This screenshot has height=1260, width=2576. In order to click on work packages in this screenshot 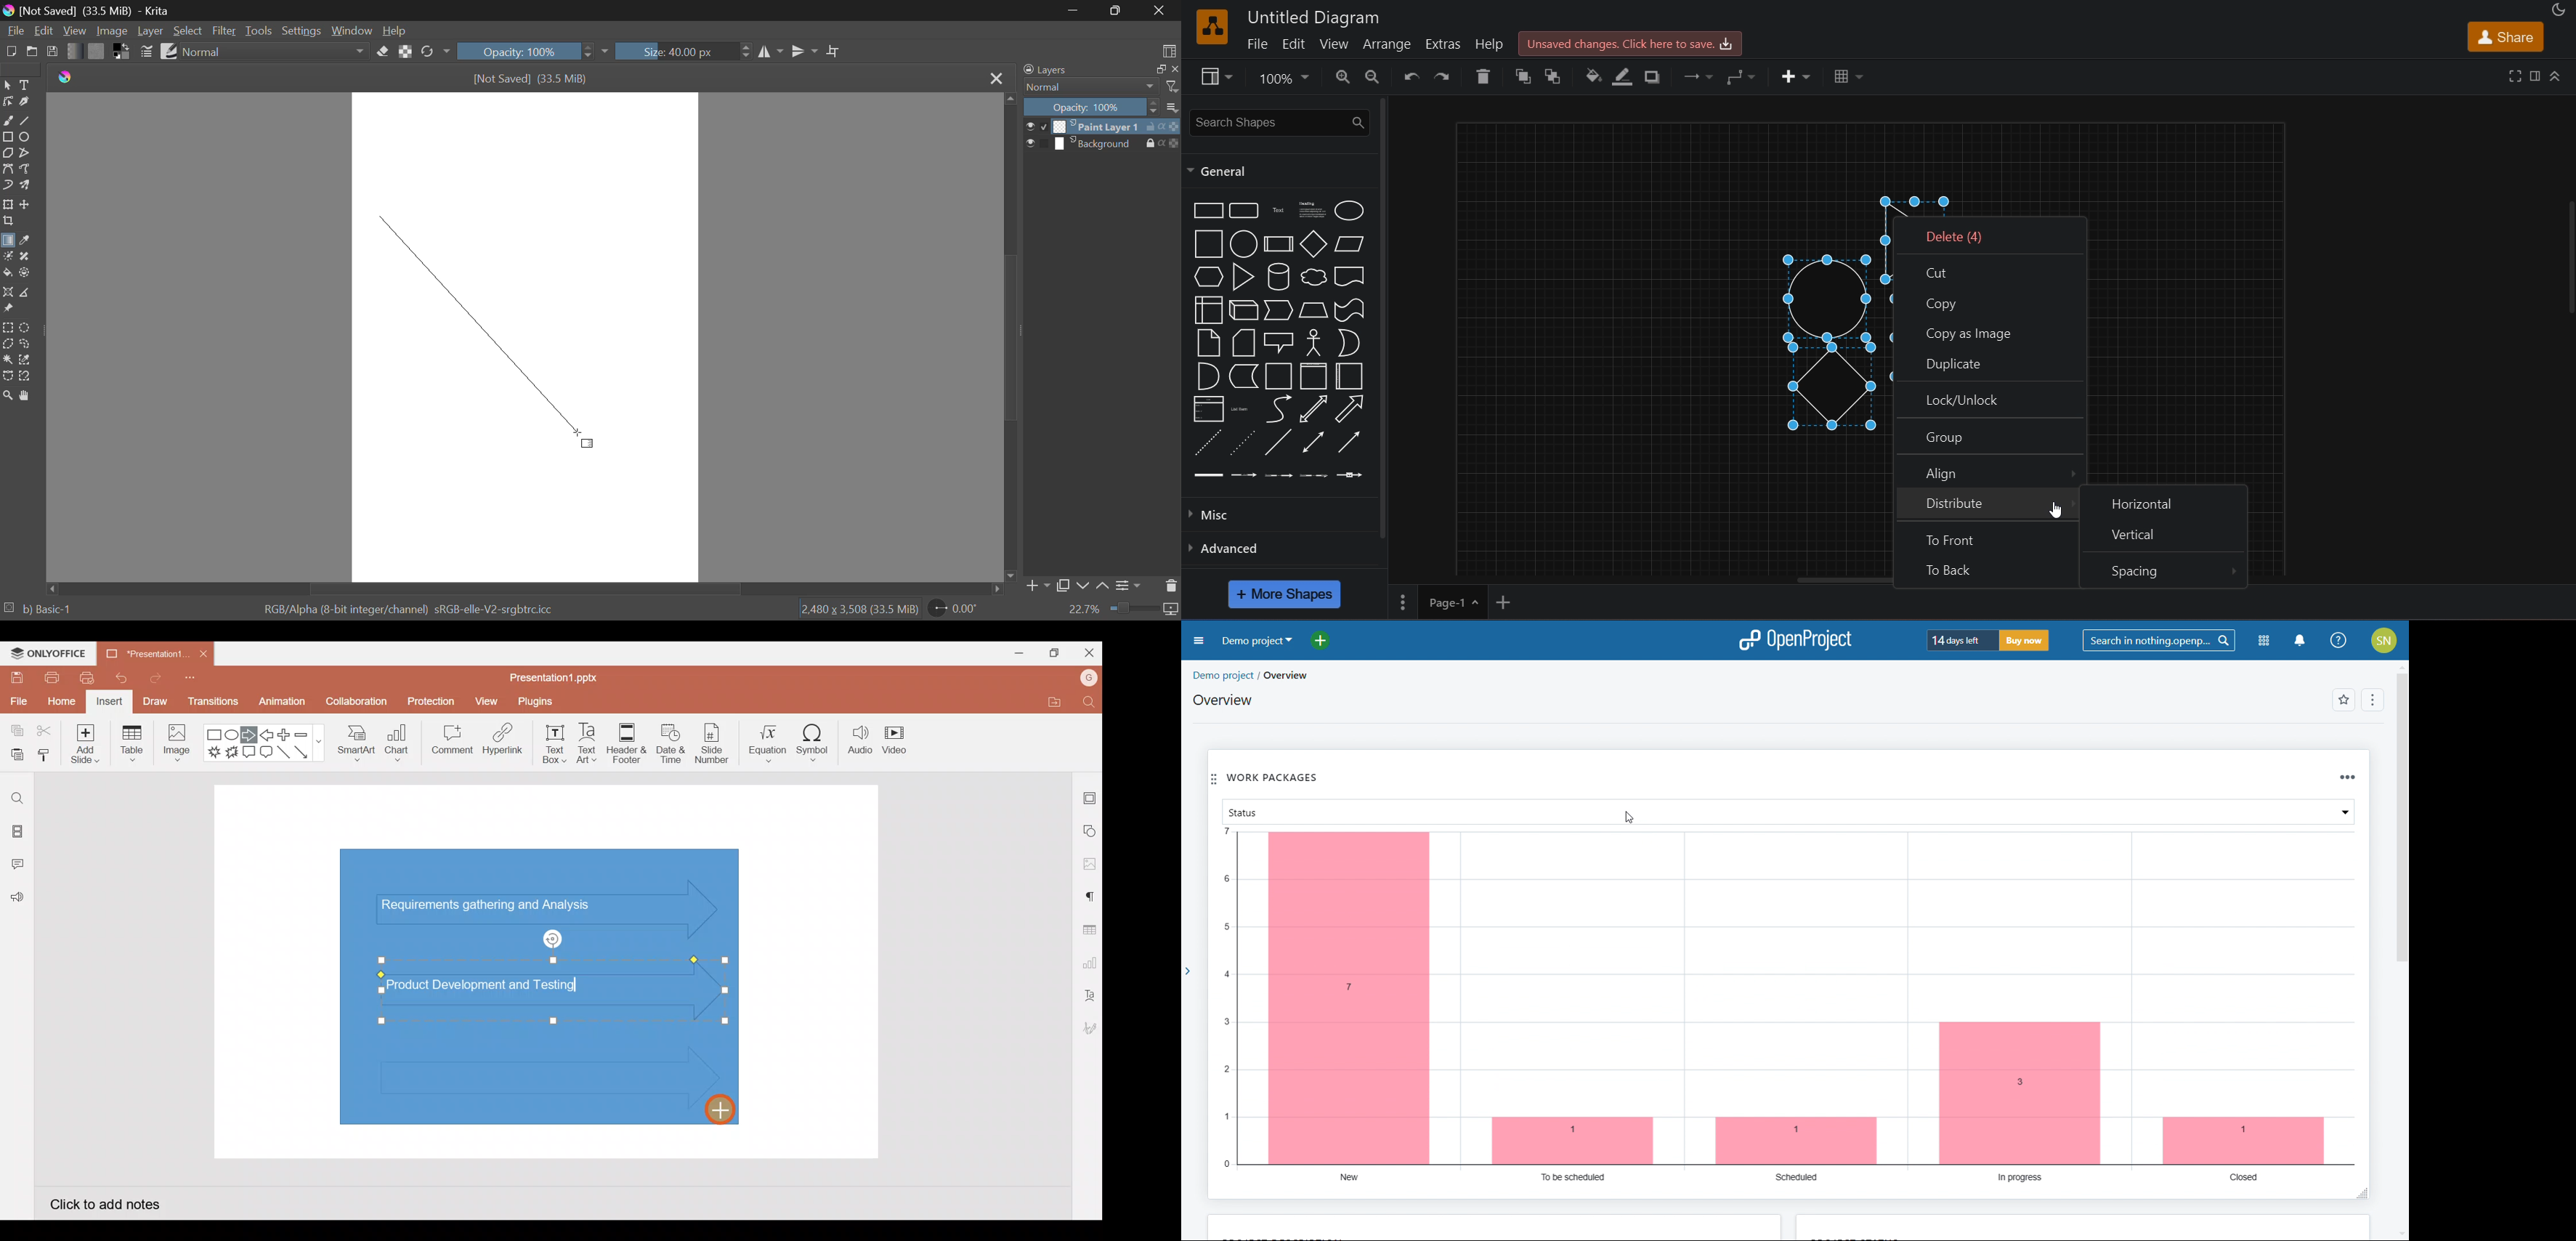, I will do `click(1273, 776)`.